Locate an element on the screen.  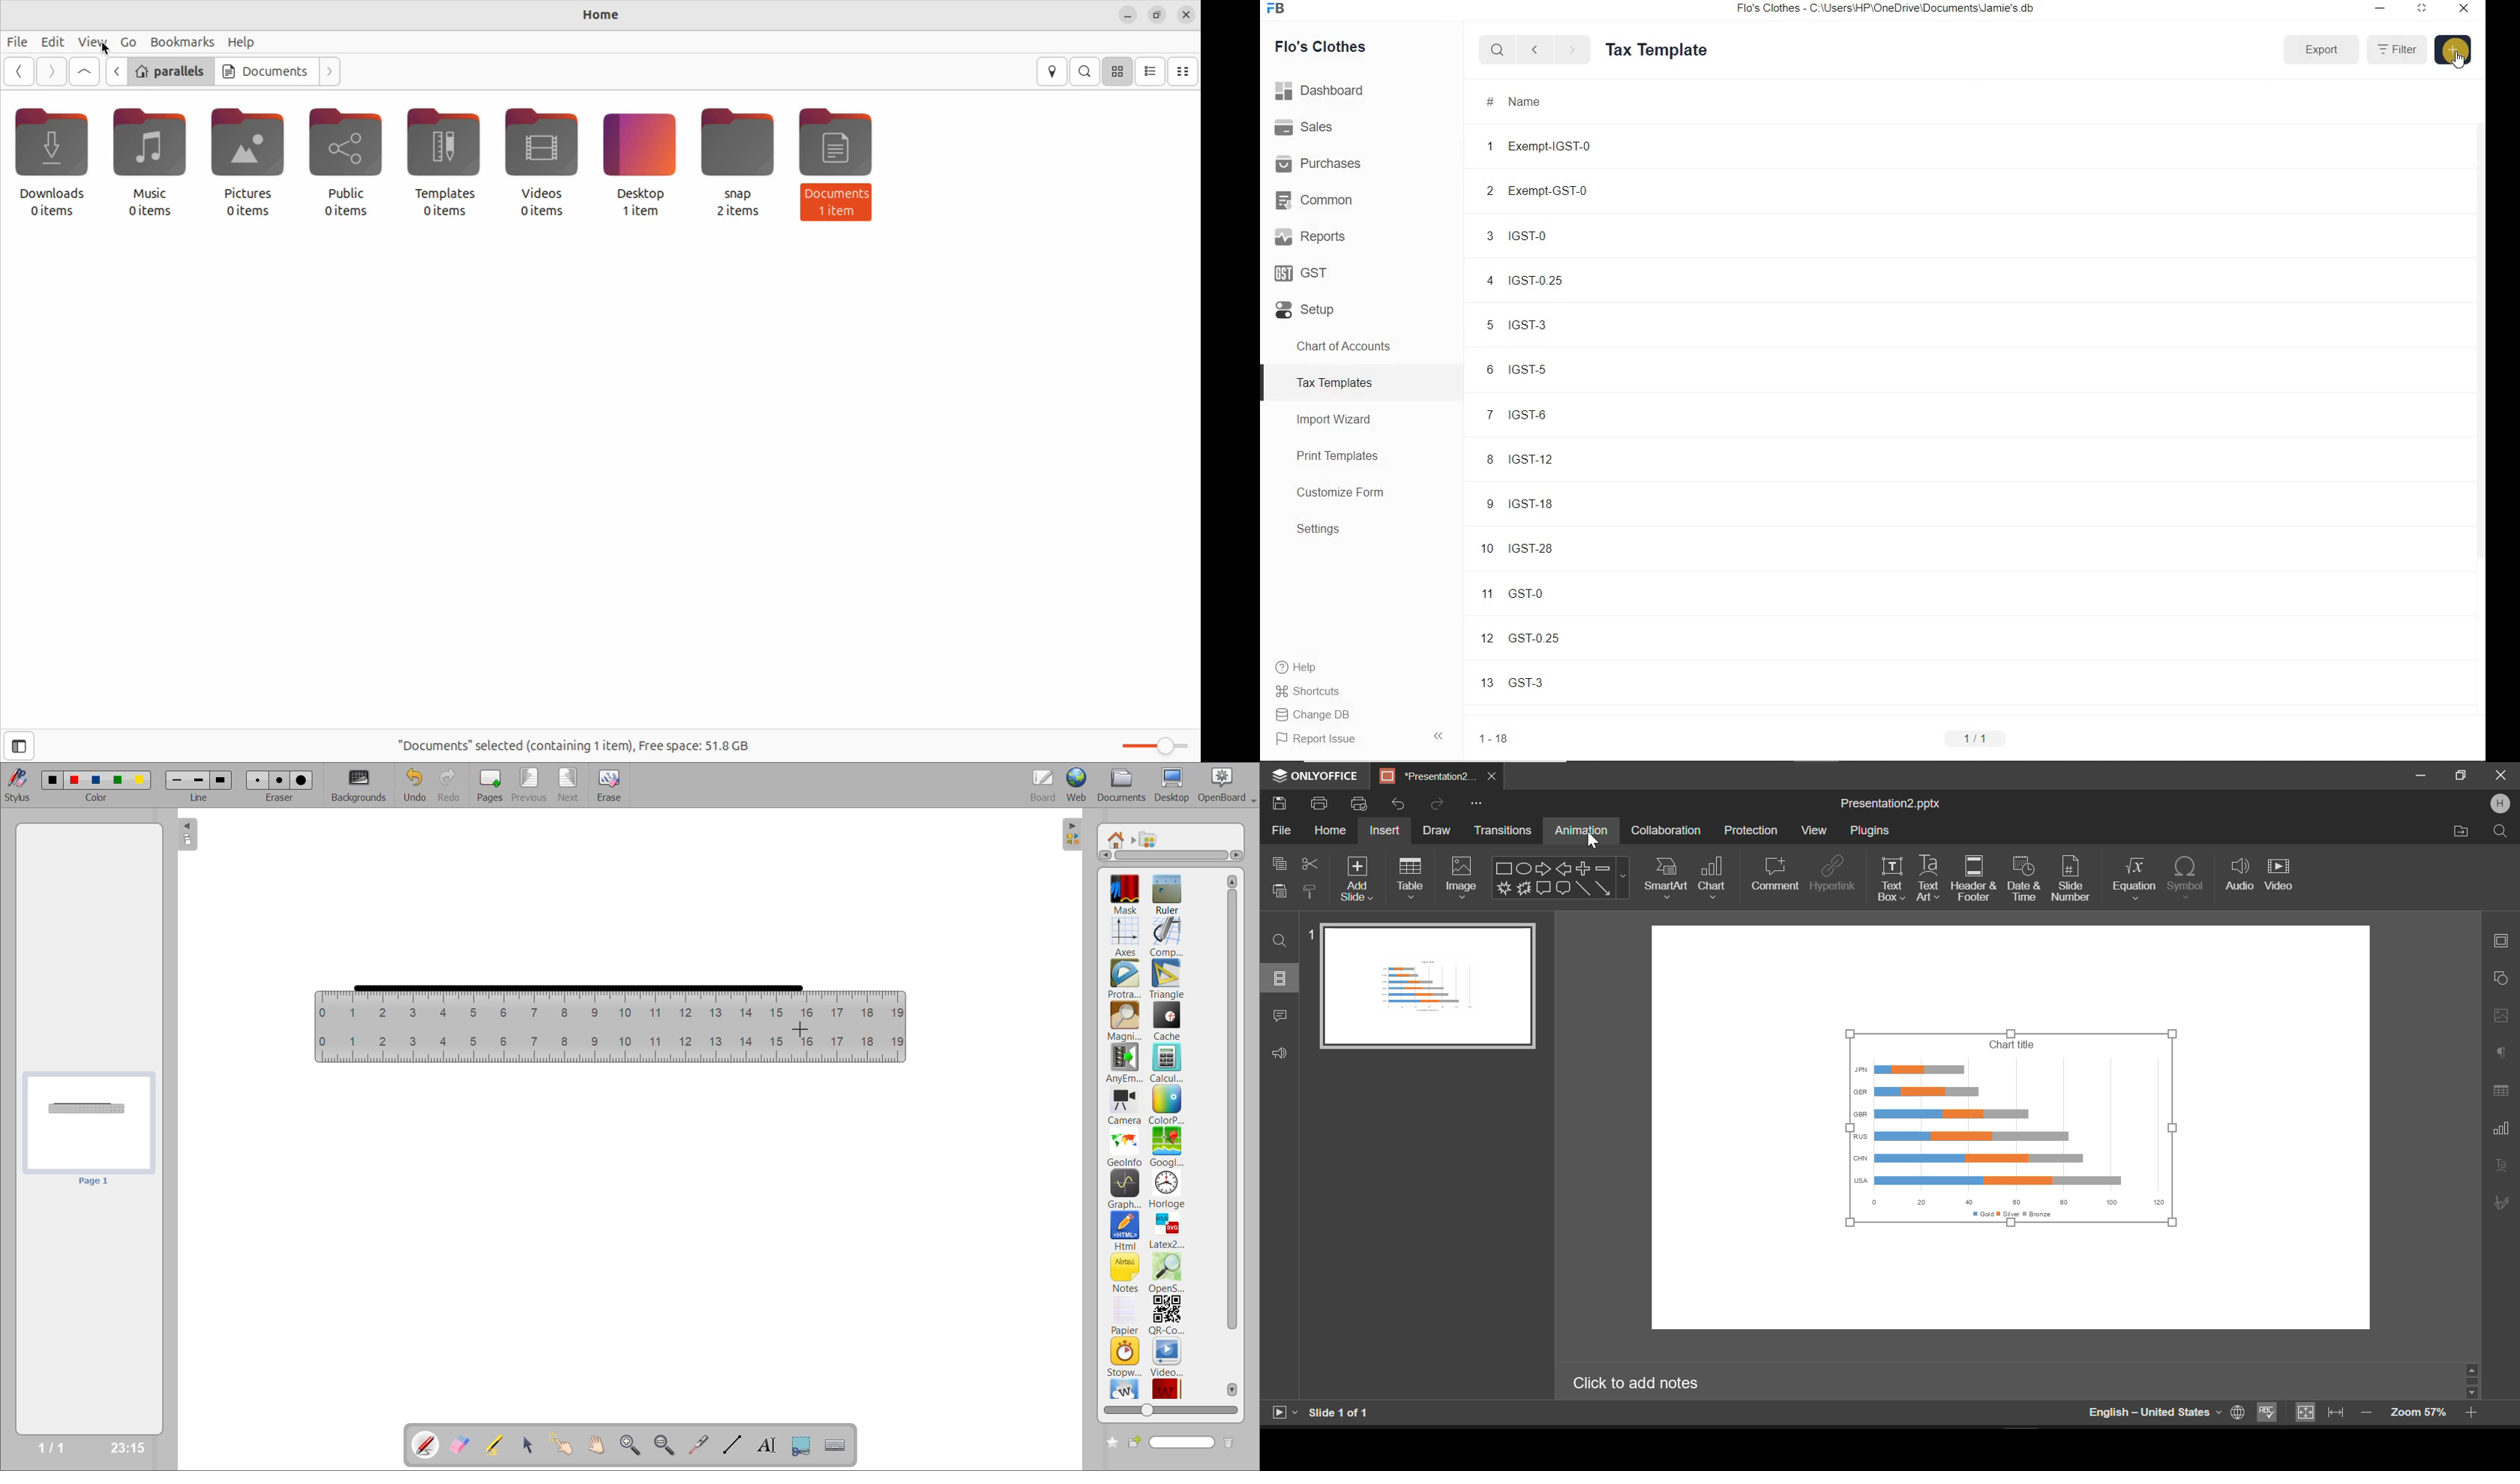
User is located at coordinates (2500, 803).